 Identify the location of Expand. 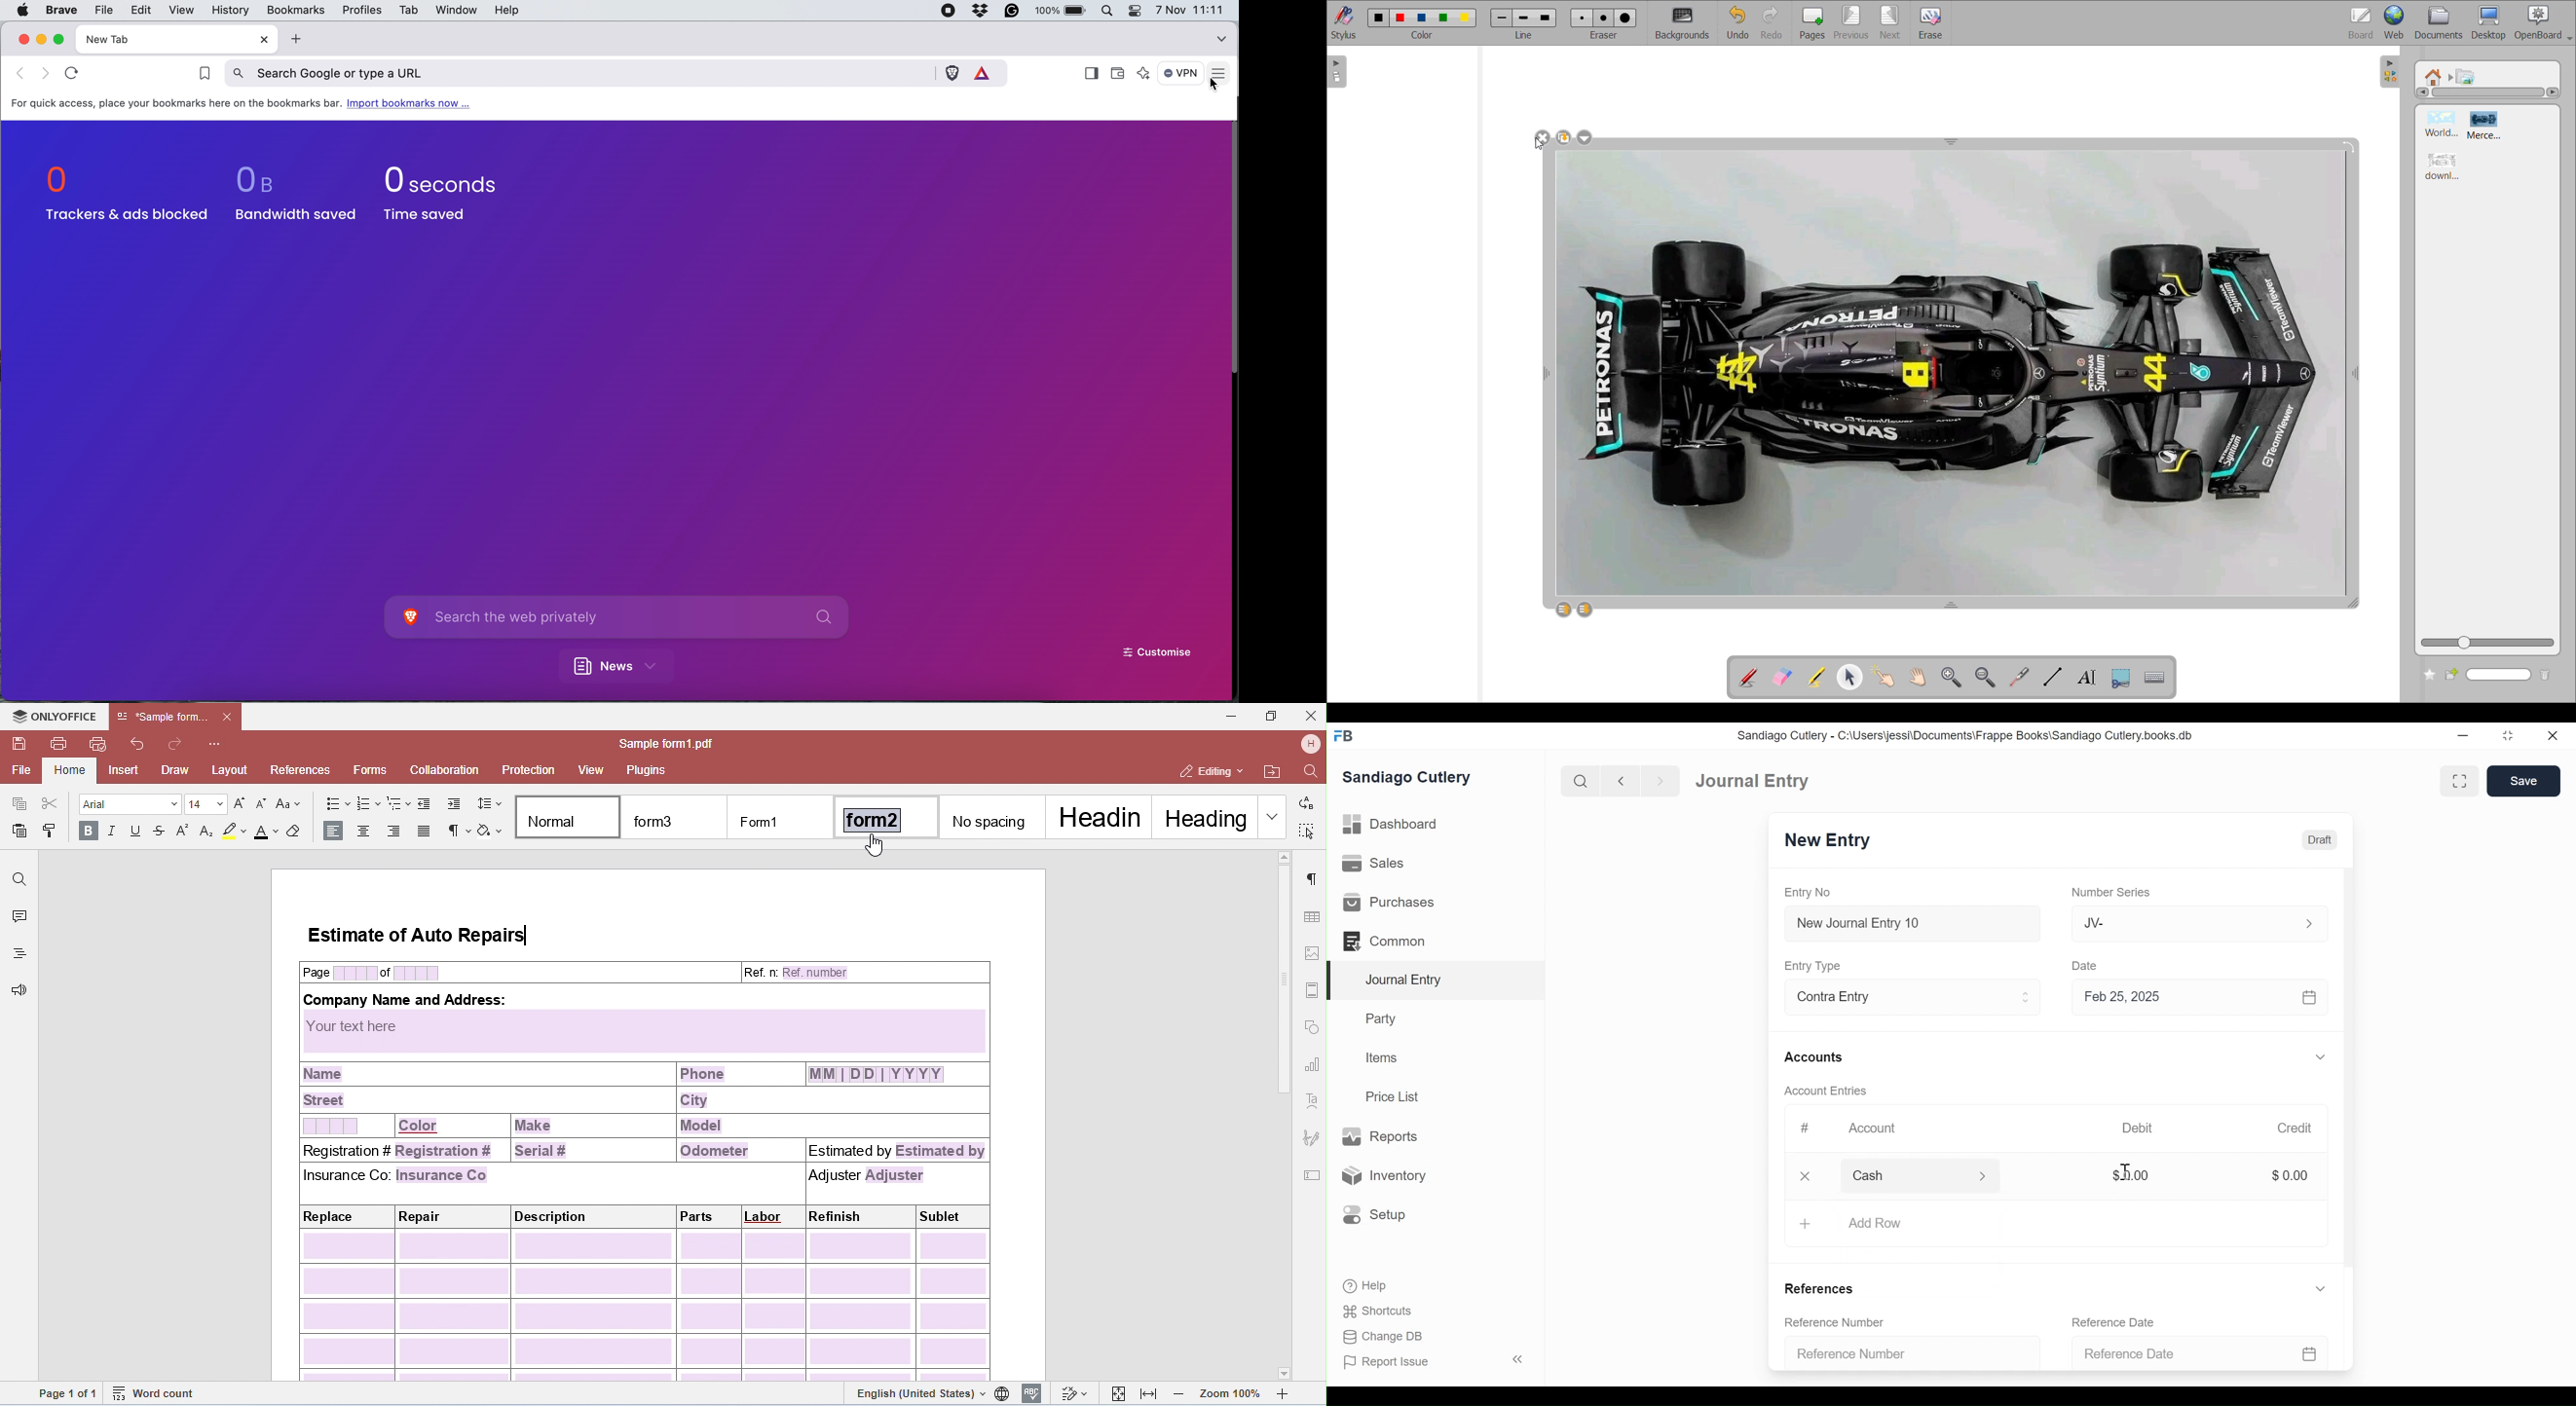
(2309, 922).